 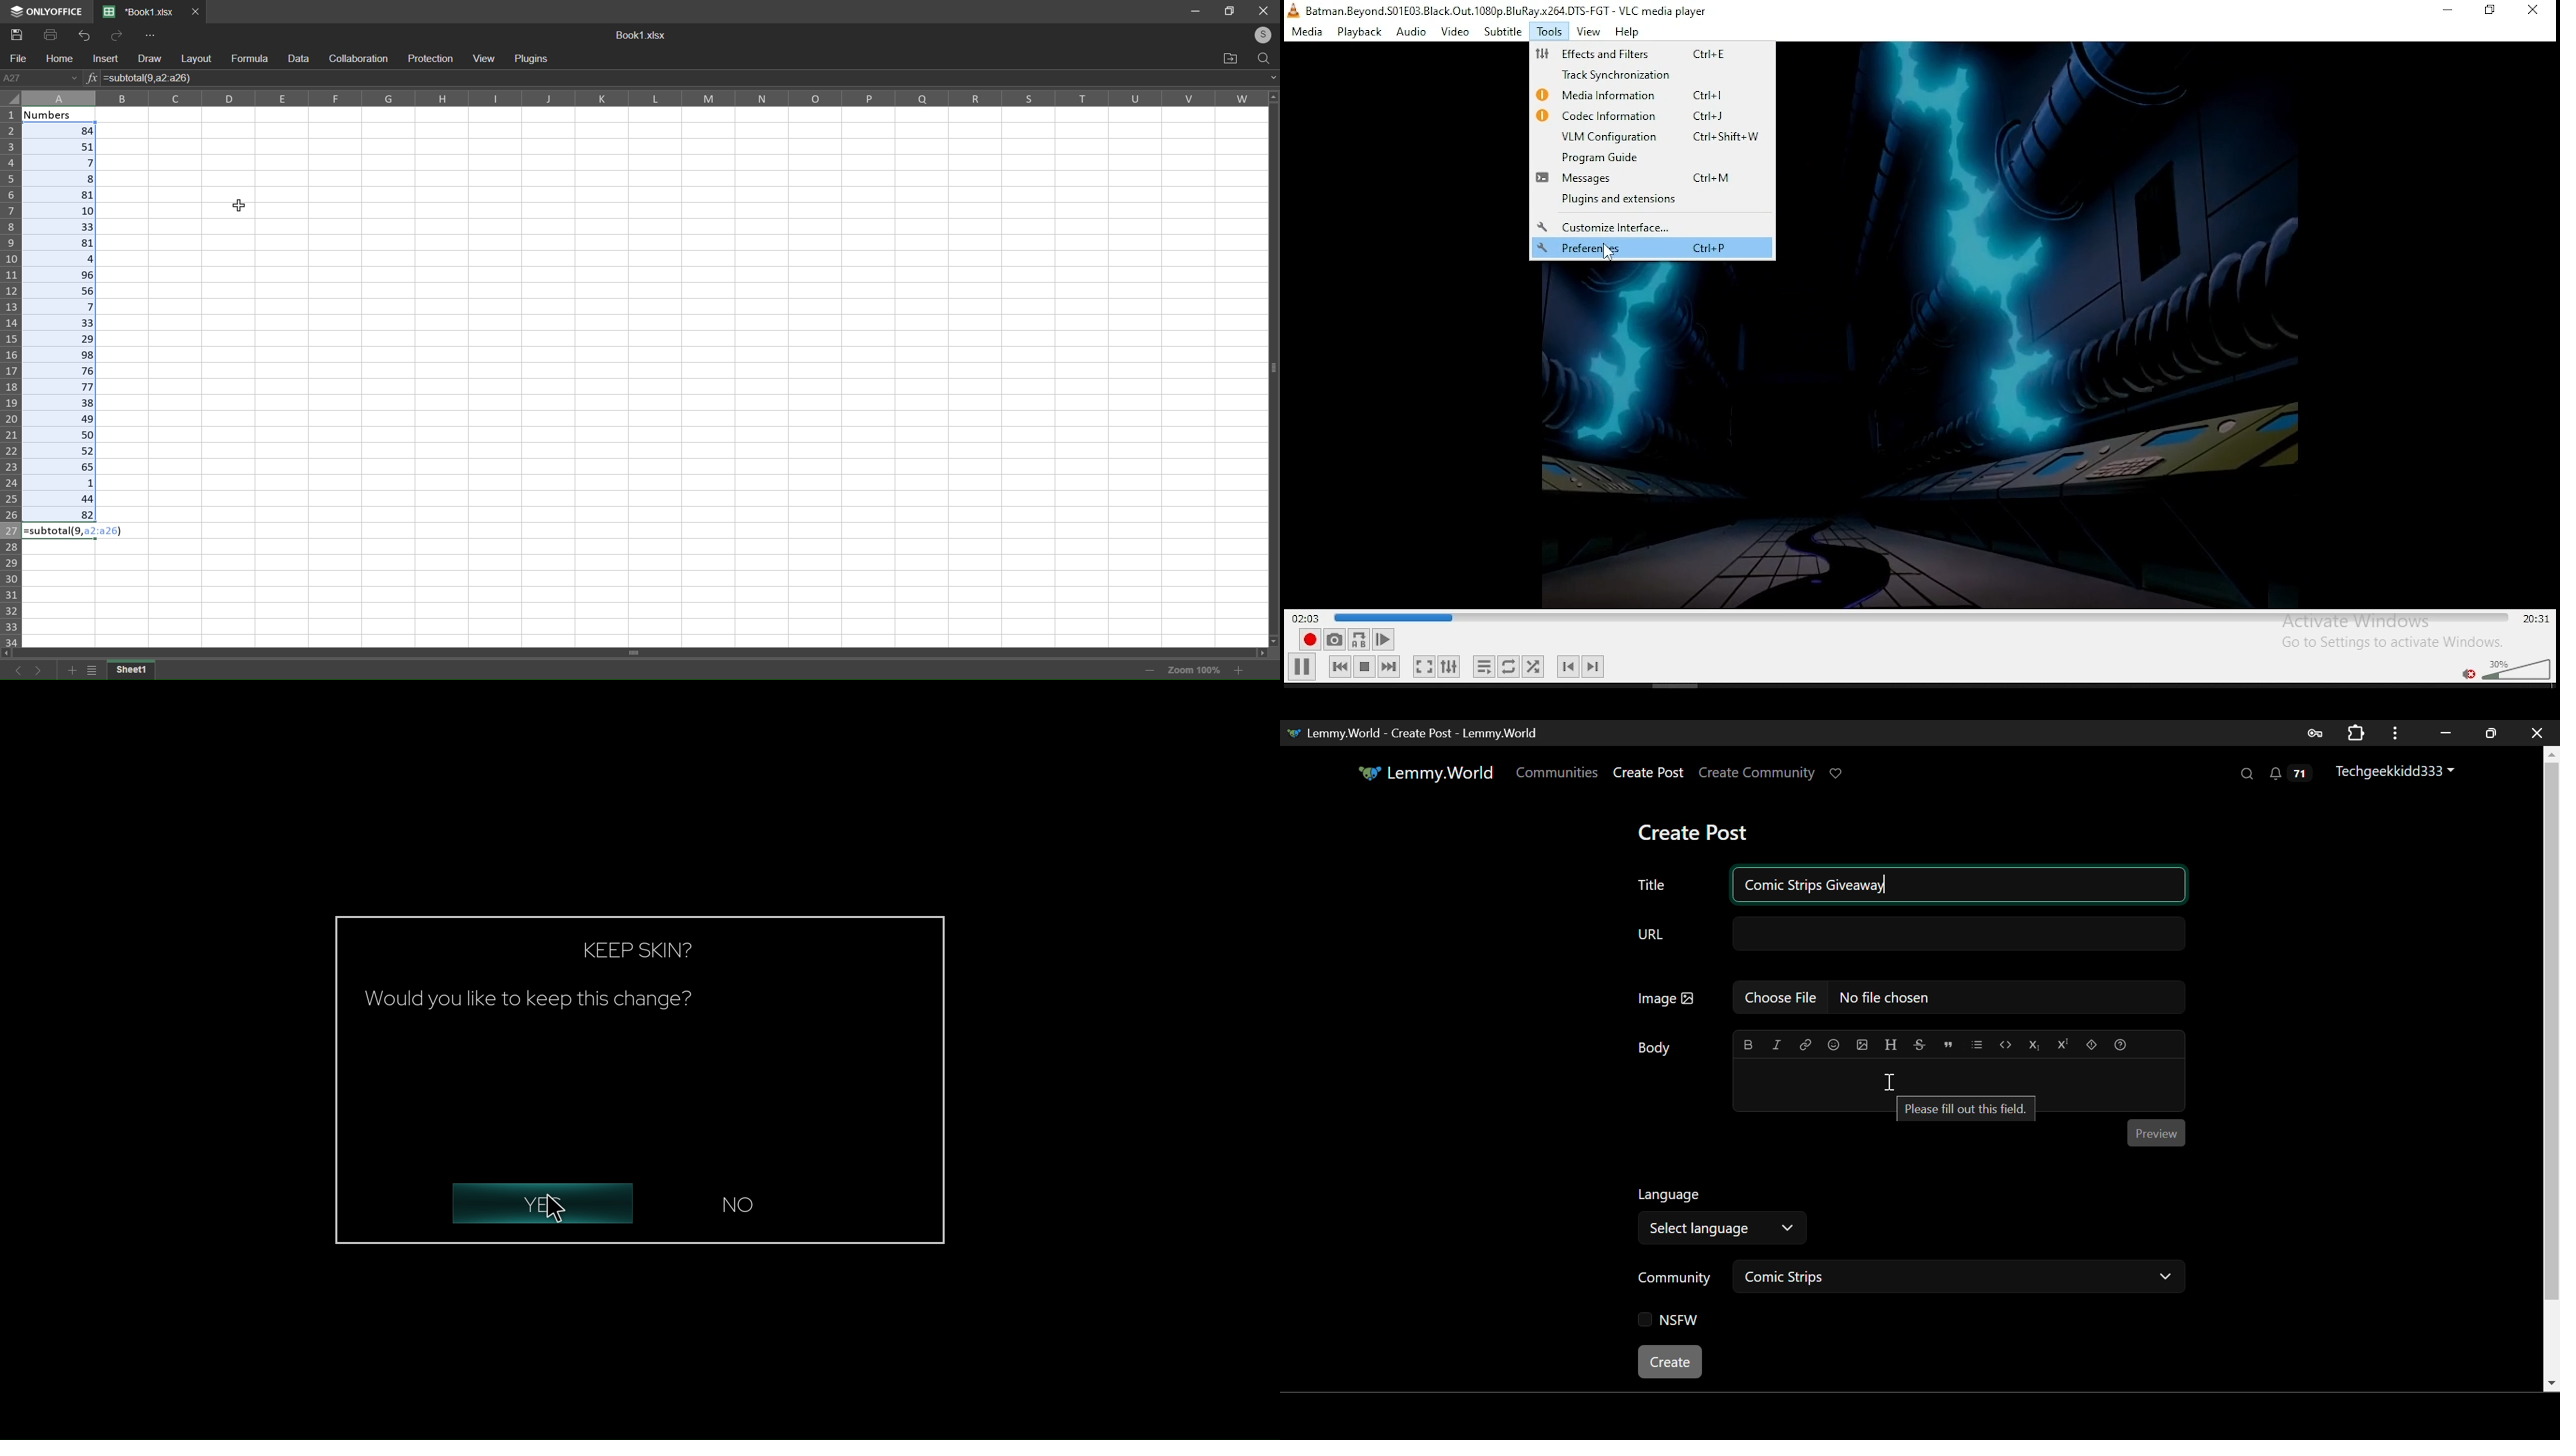 I want to click on emoji, so click(x=1831, y=1042).